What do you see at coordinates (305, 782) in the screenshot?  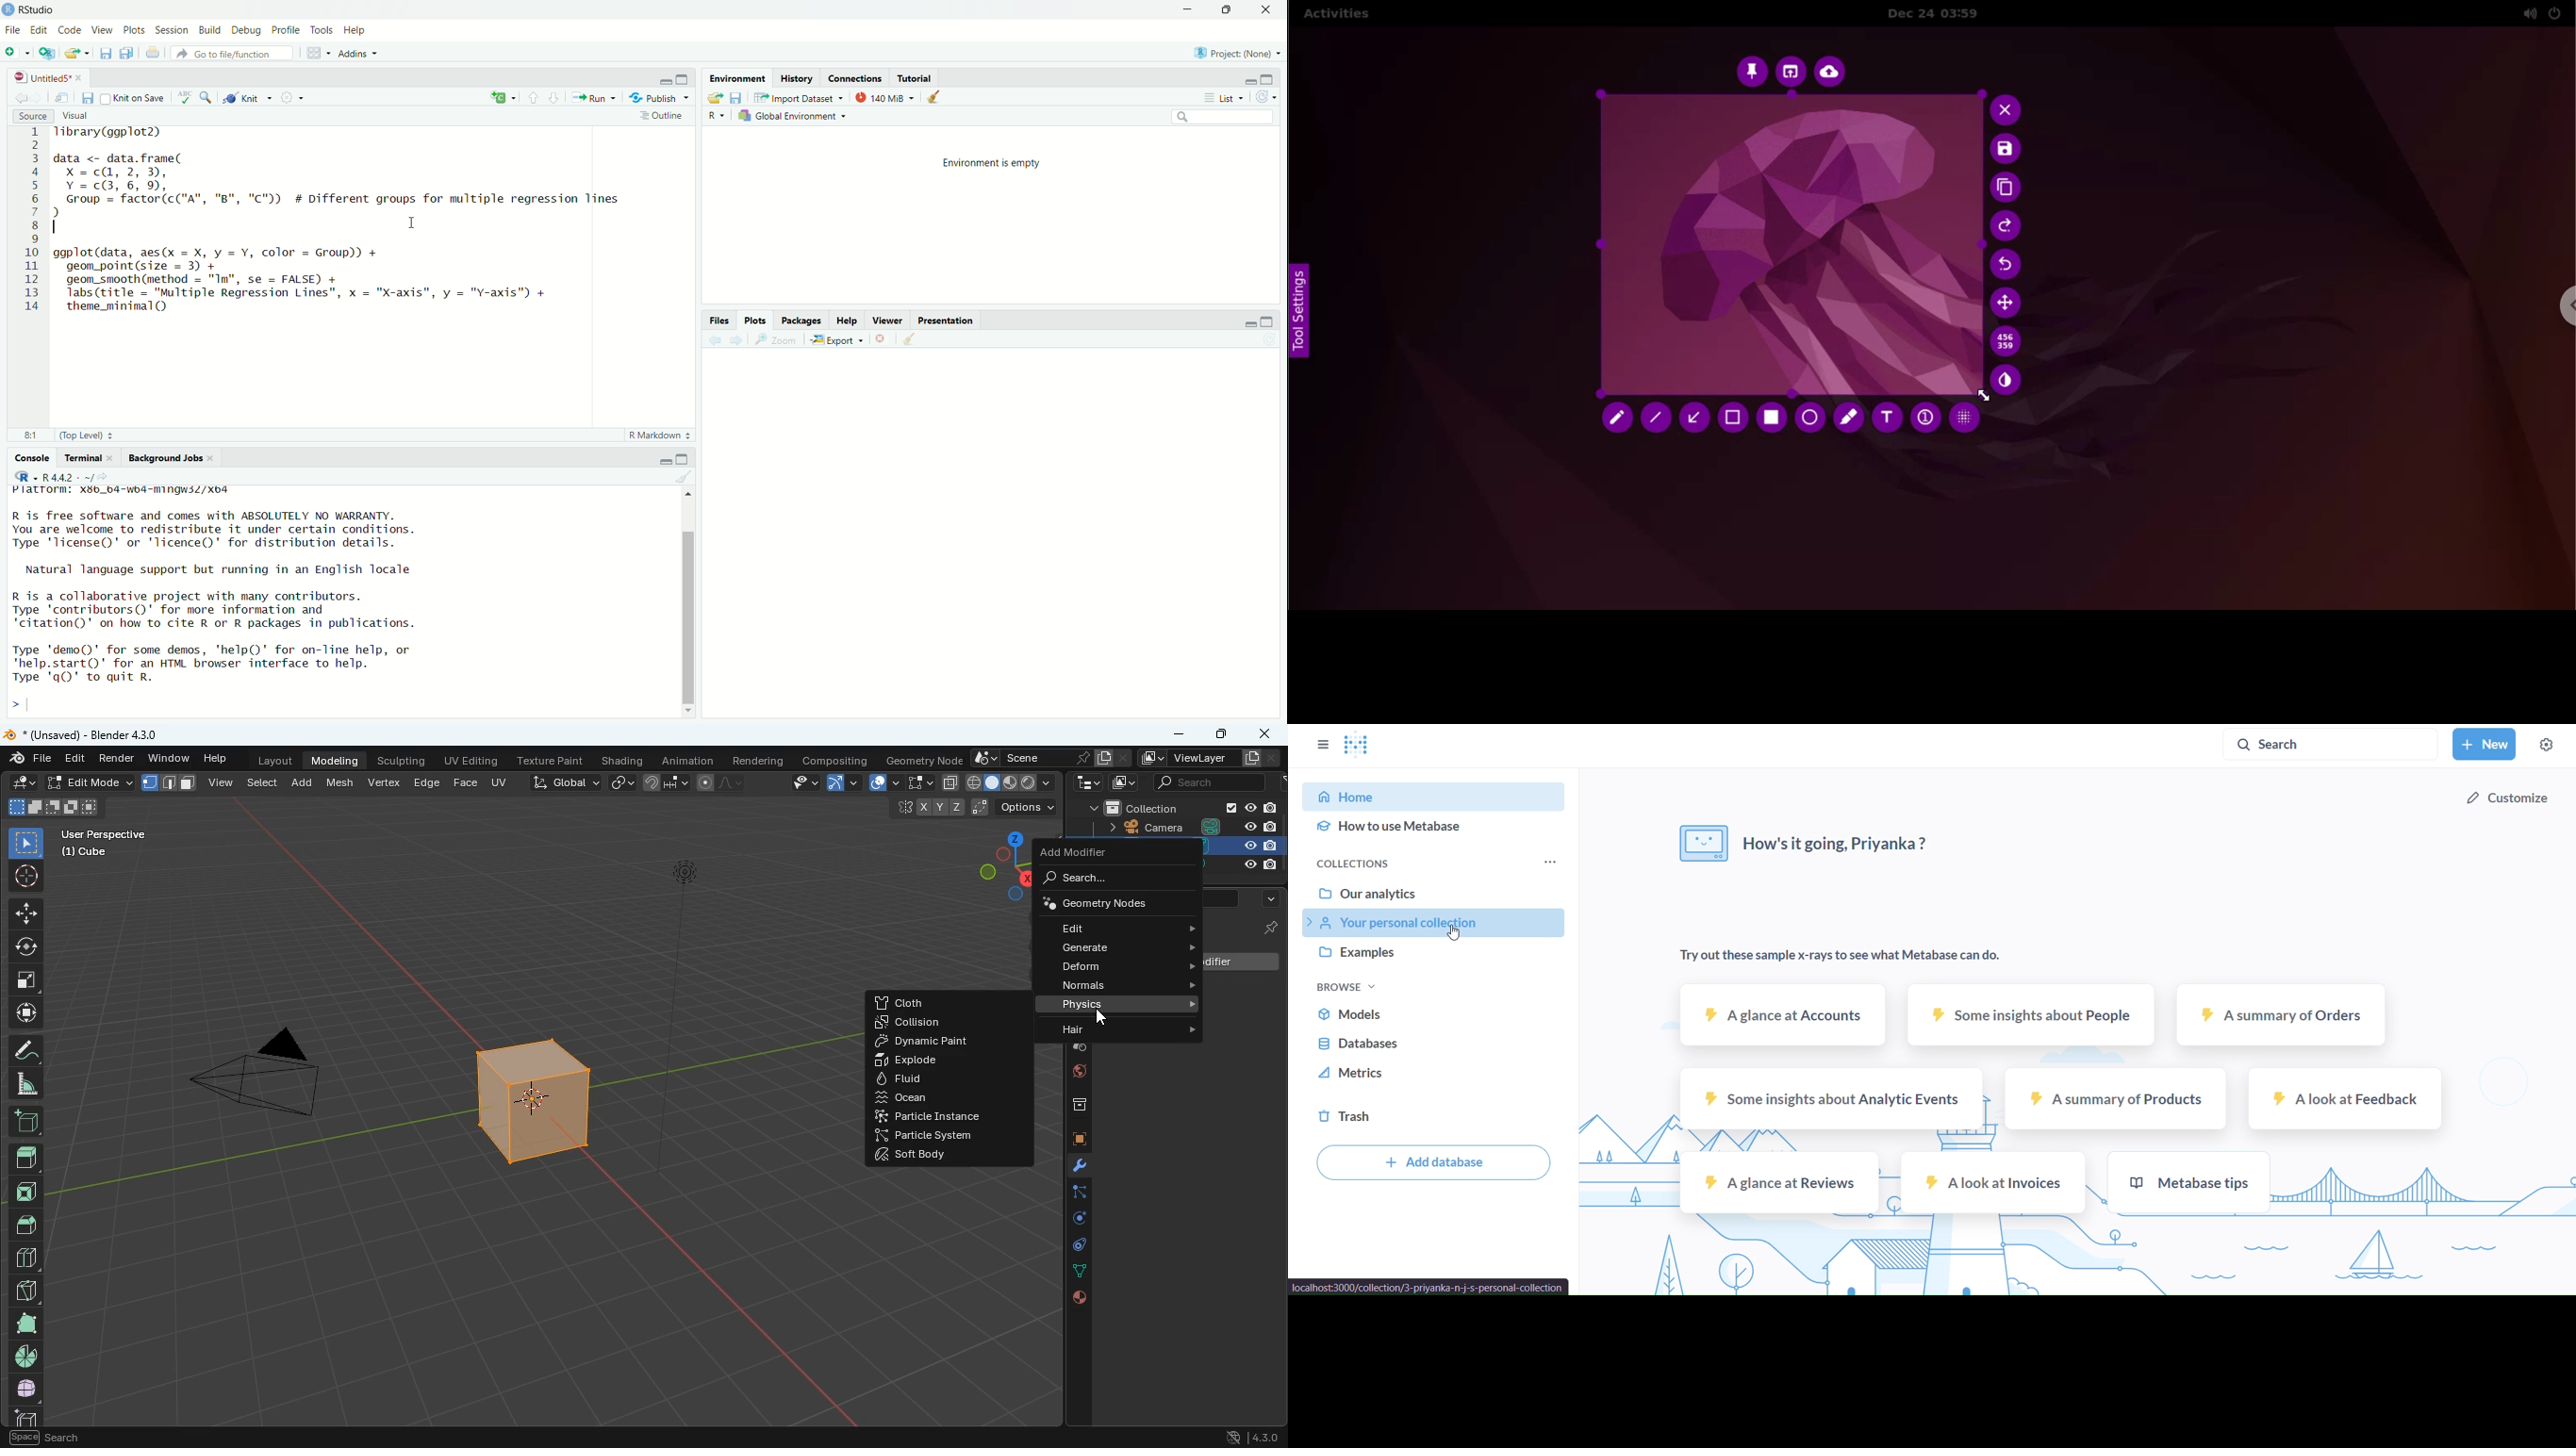 I see `add` at bounding box center [305, 782].